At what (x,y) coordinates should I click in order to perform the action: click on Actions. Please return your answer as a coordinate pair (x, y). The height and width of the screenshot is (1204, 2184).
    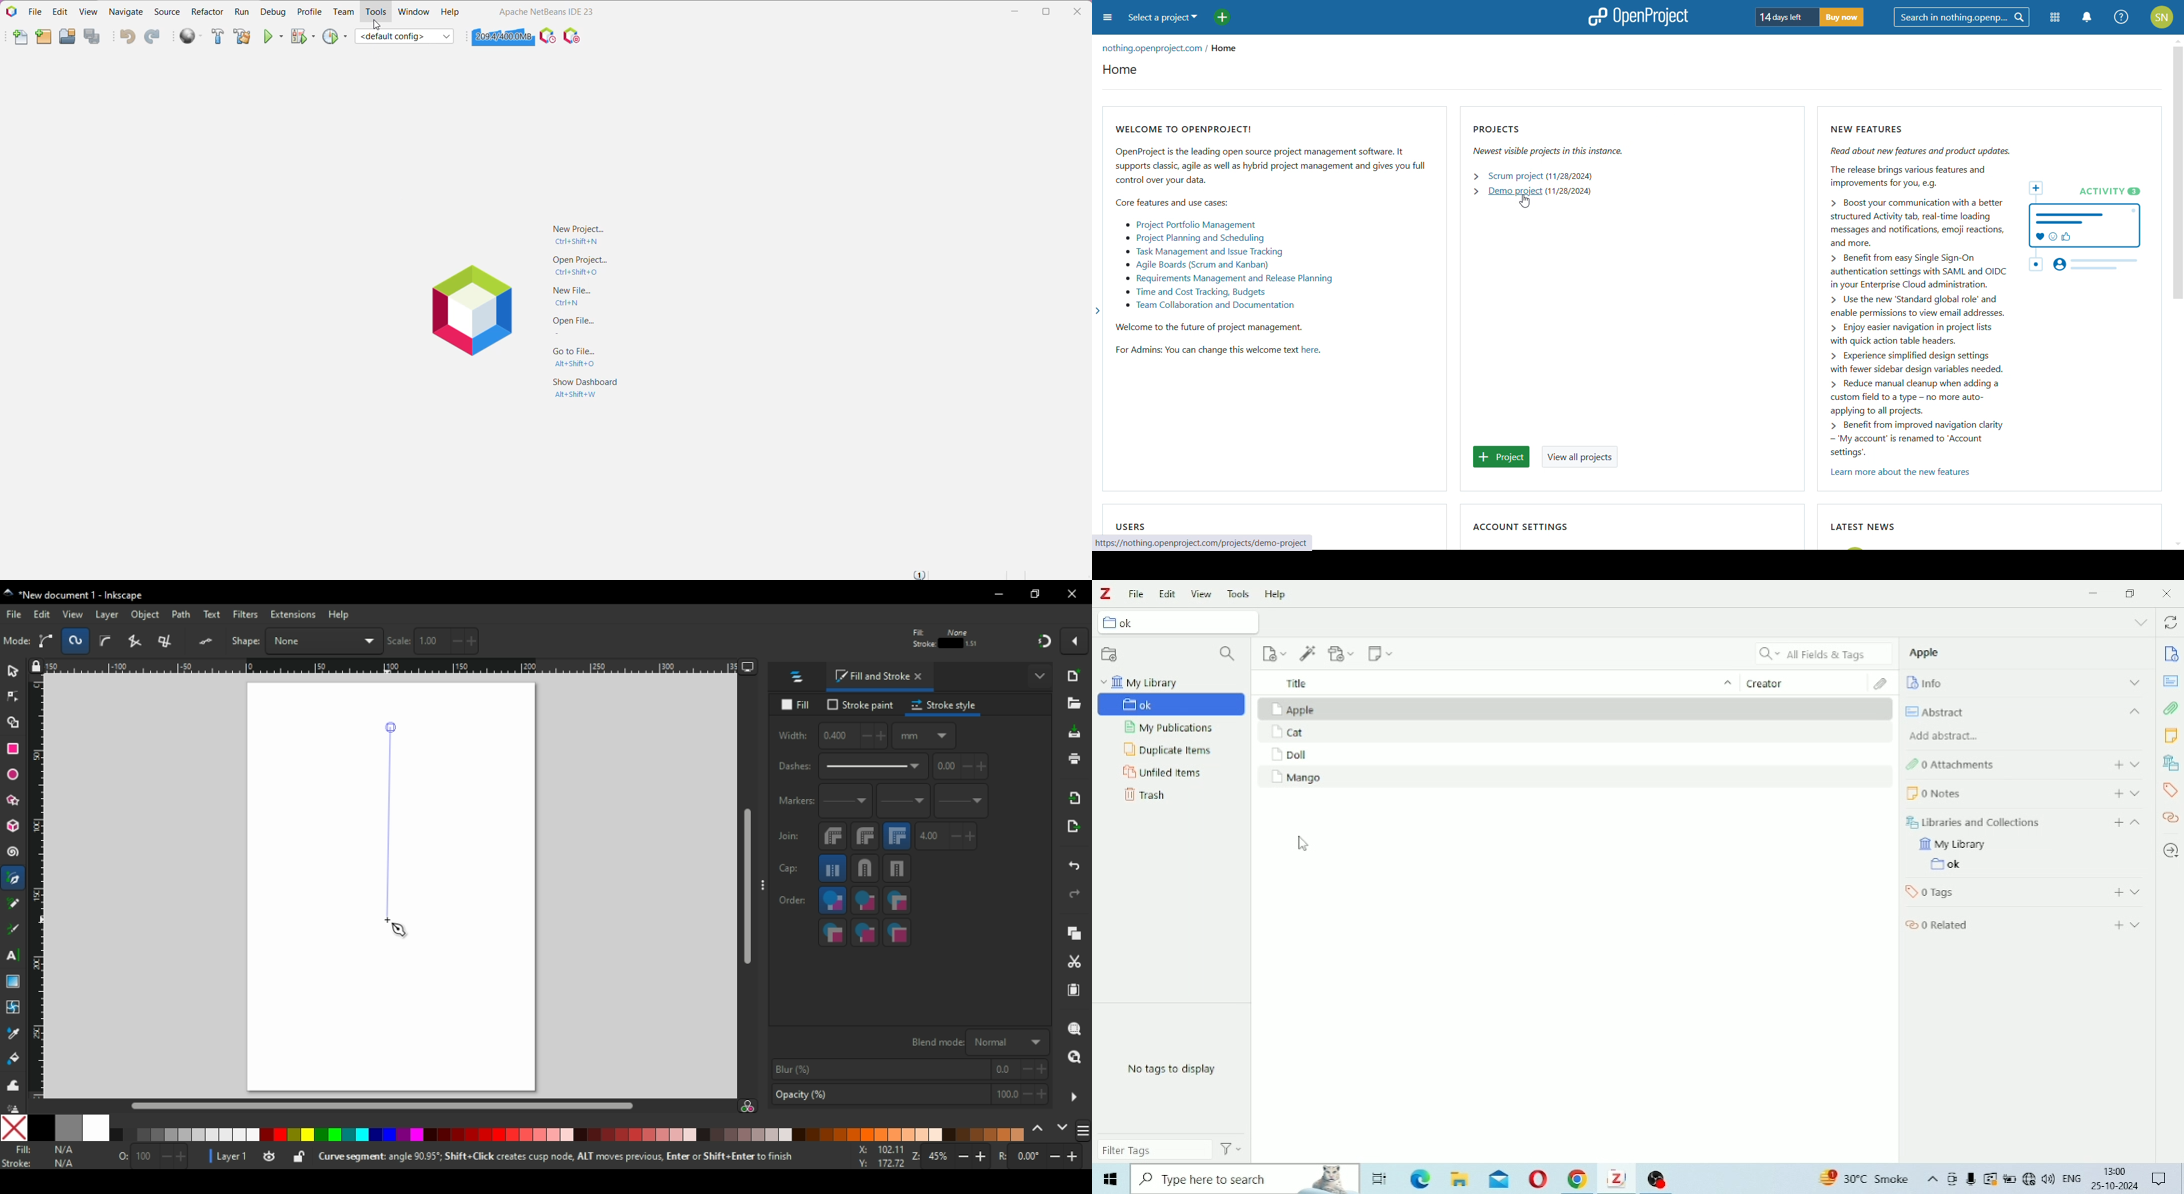
    Looking at the image, I should click on (1234, 1149).